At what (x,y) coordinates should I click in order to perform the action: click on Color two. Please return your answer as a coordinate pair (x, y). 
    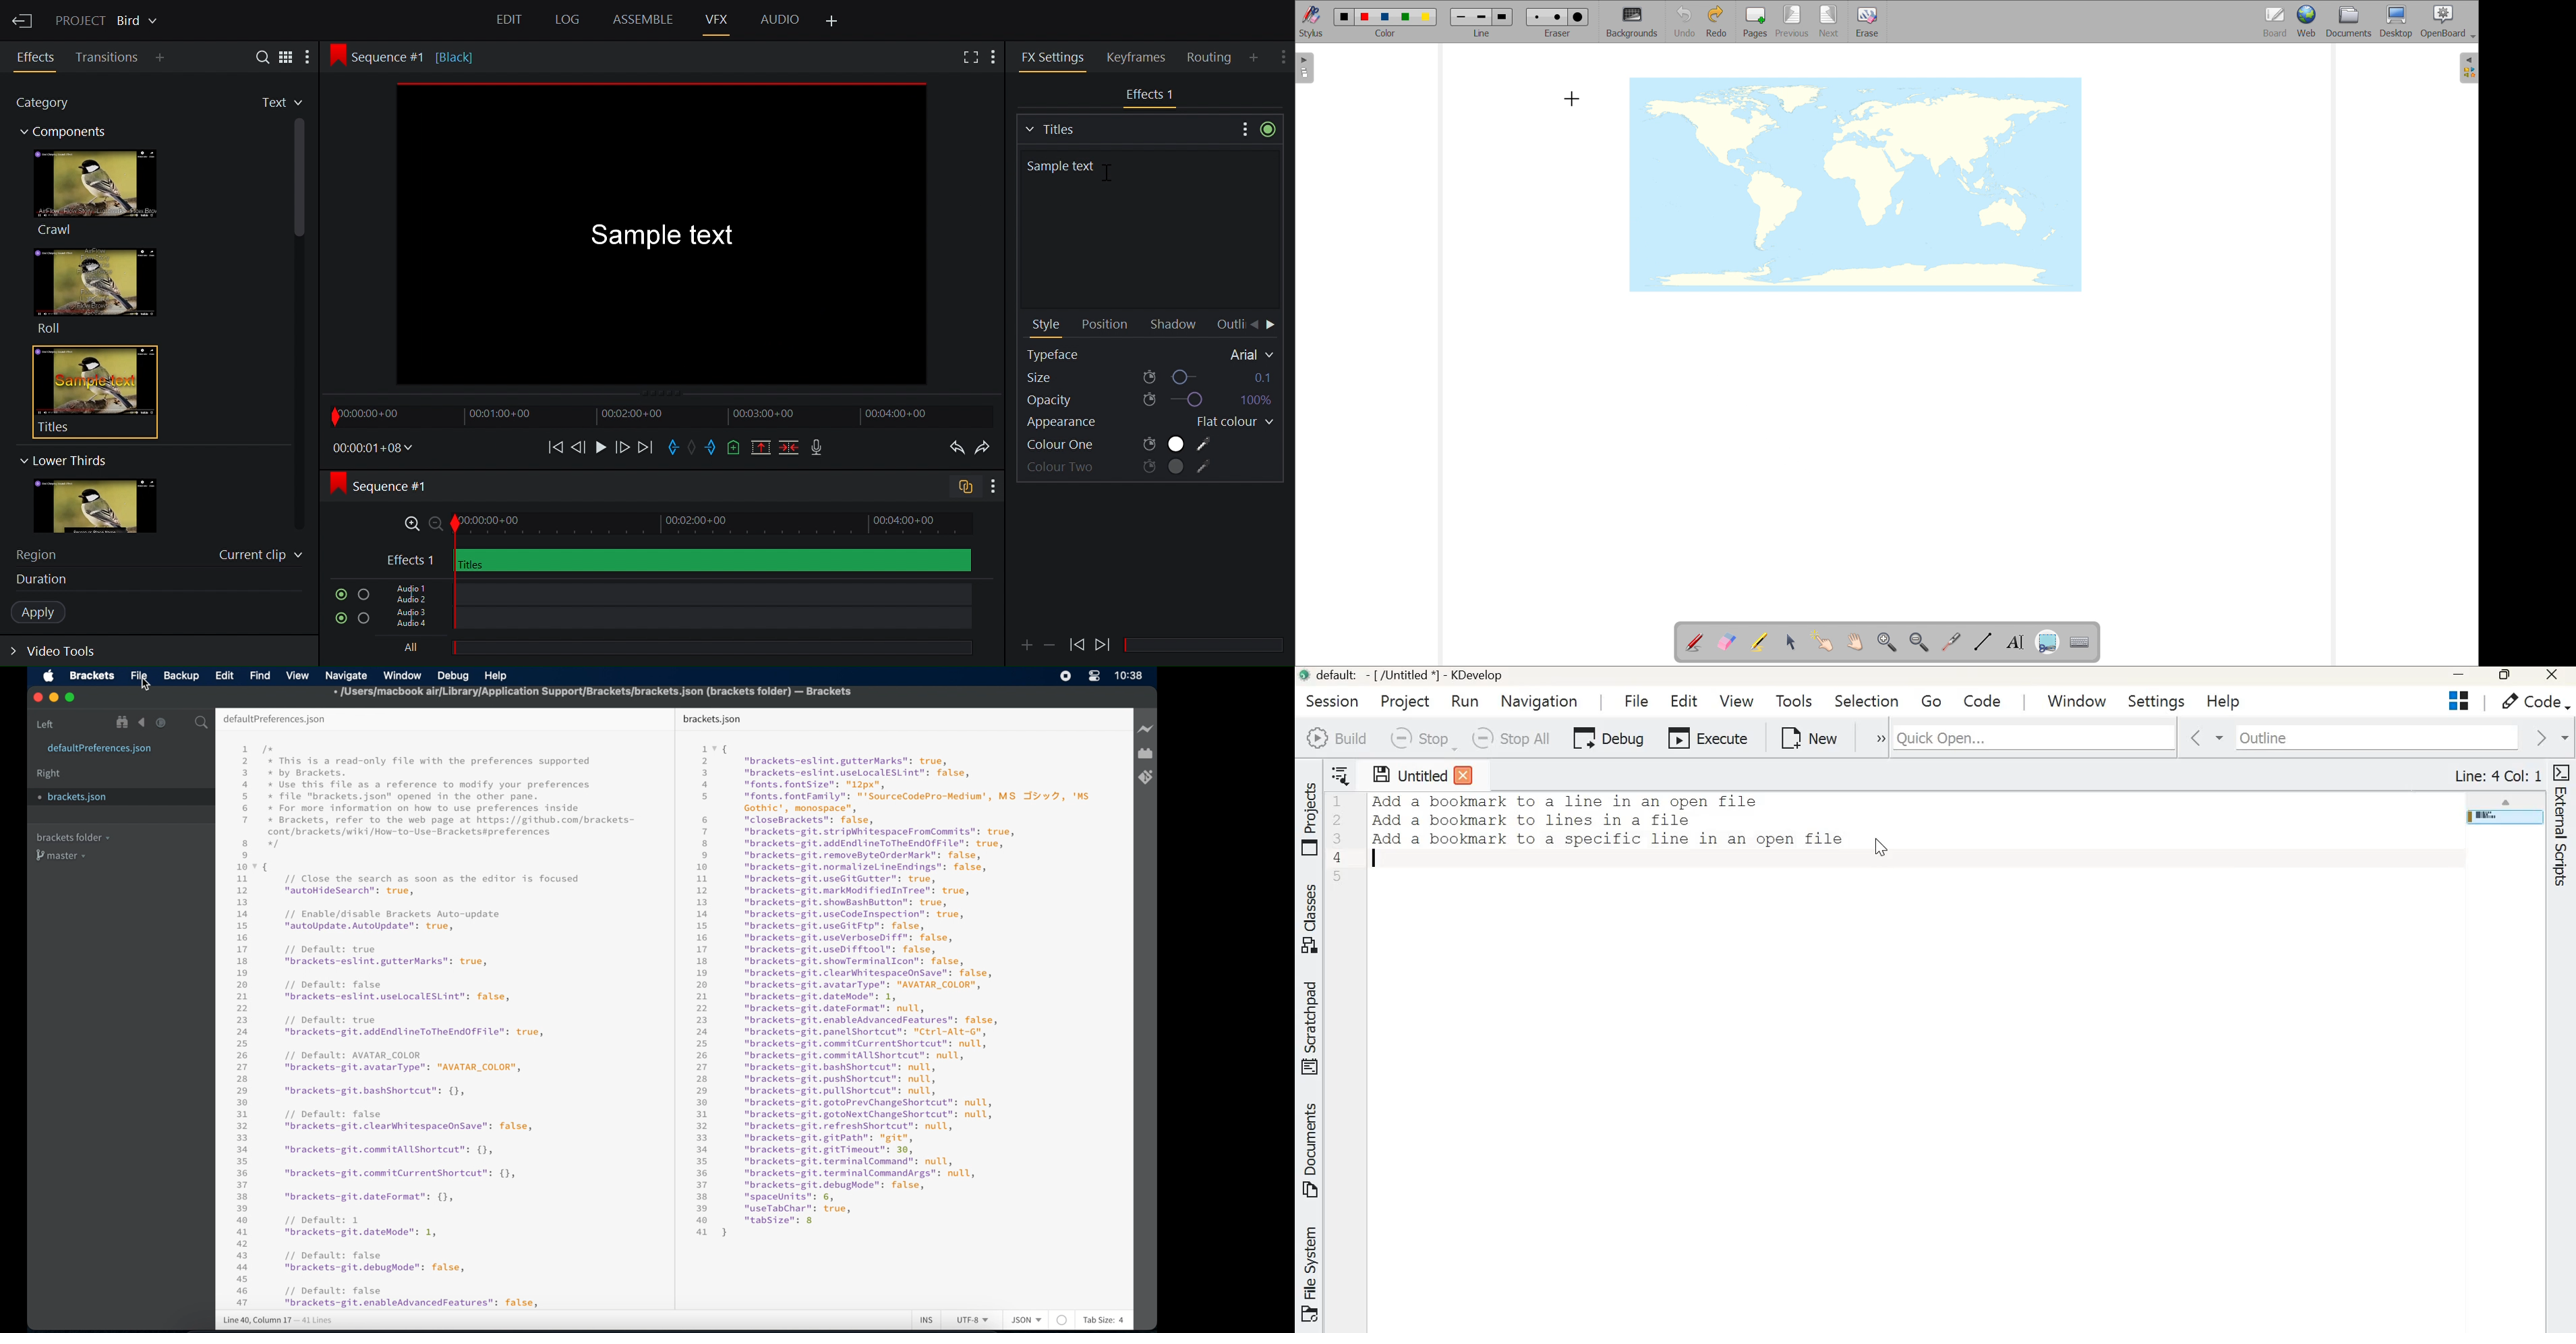
    Looking at the image, I should click on (1121, 468).